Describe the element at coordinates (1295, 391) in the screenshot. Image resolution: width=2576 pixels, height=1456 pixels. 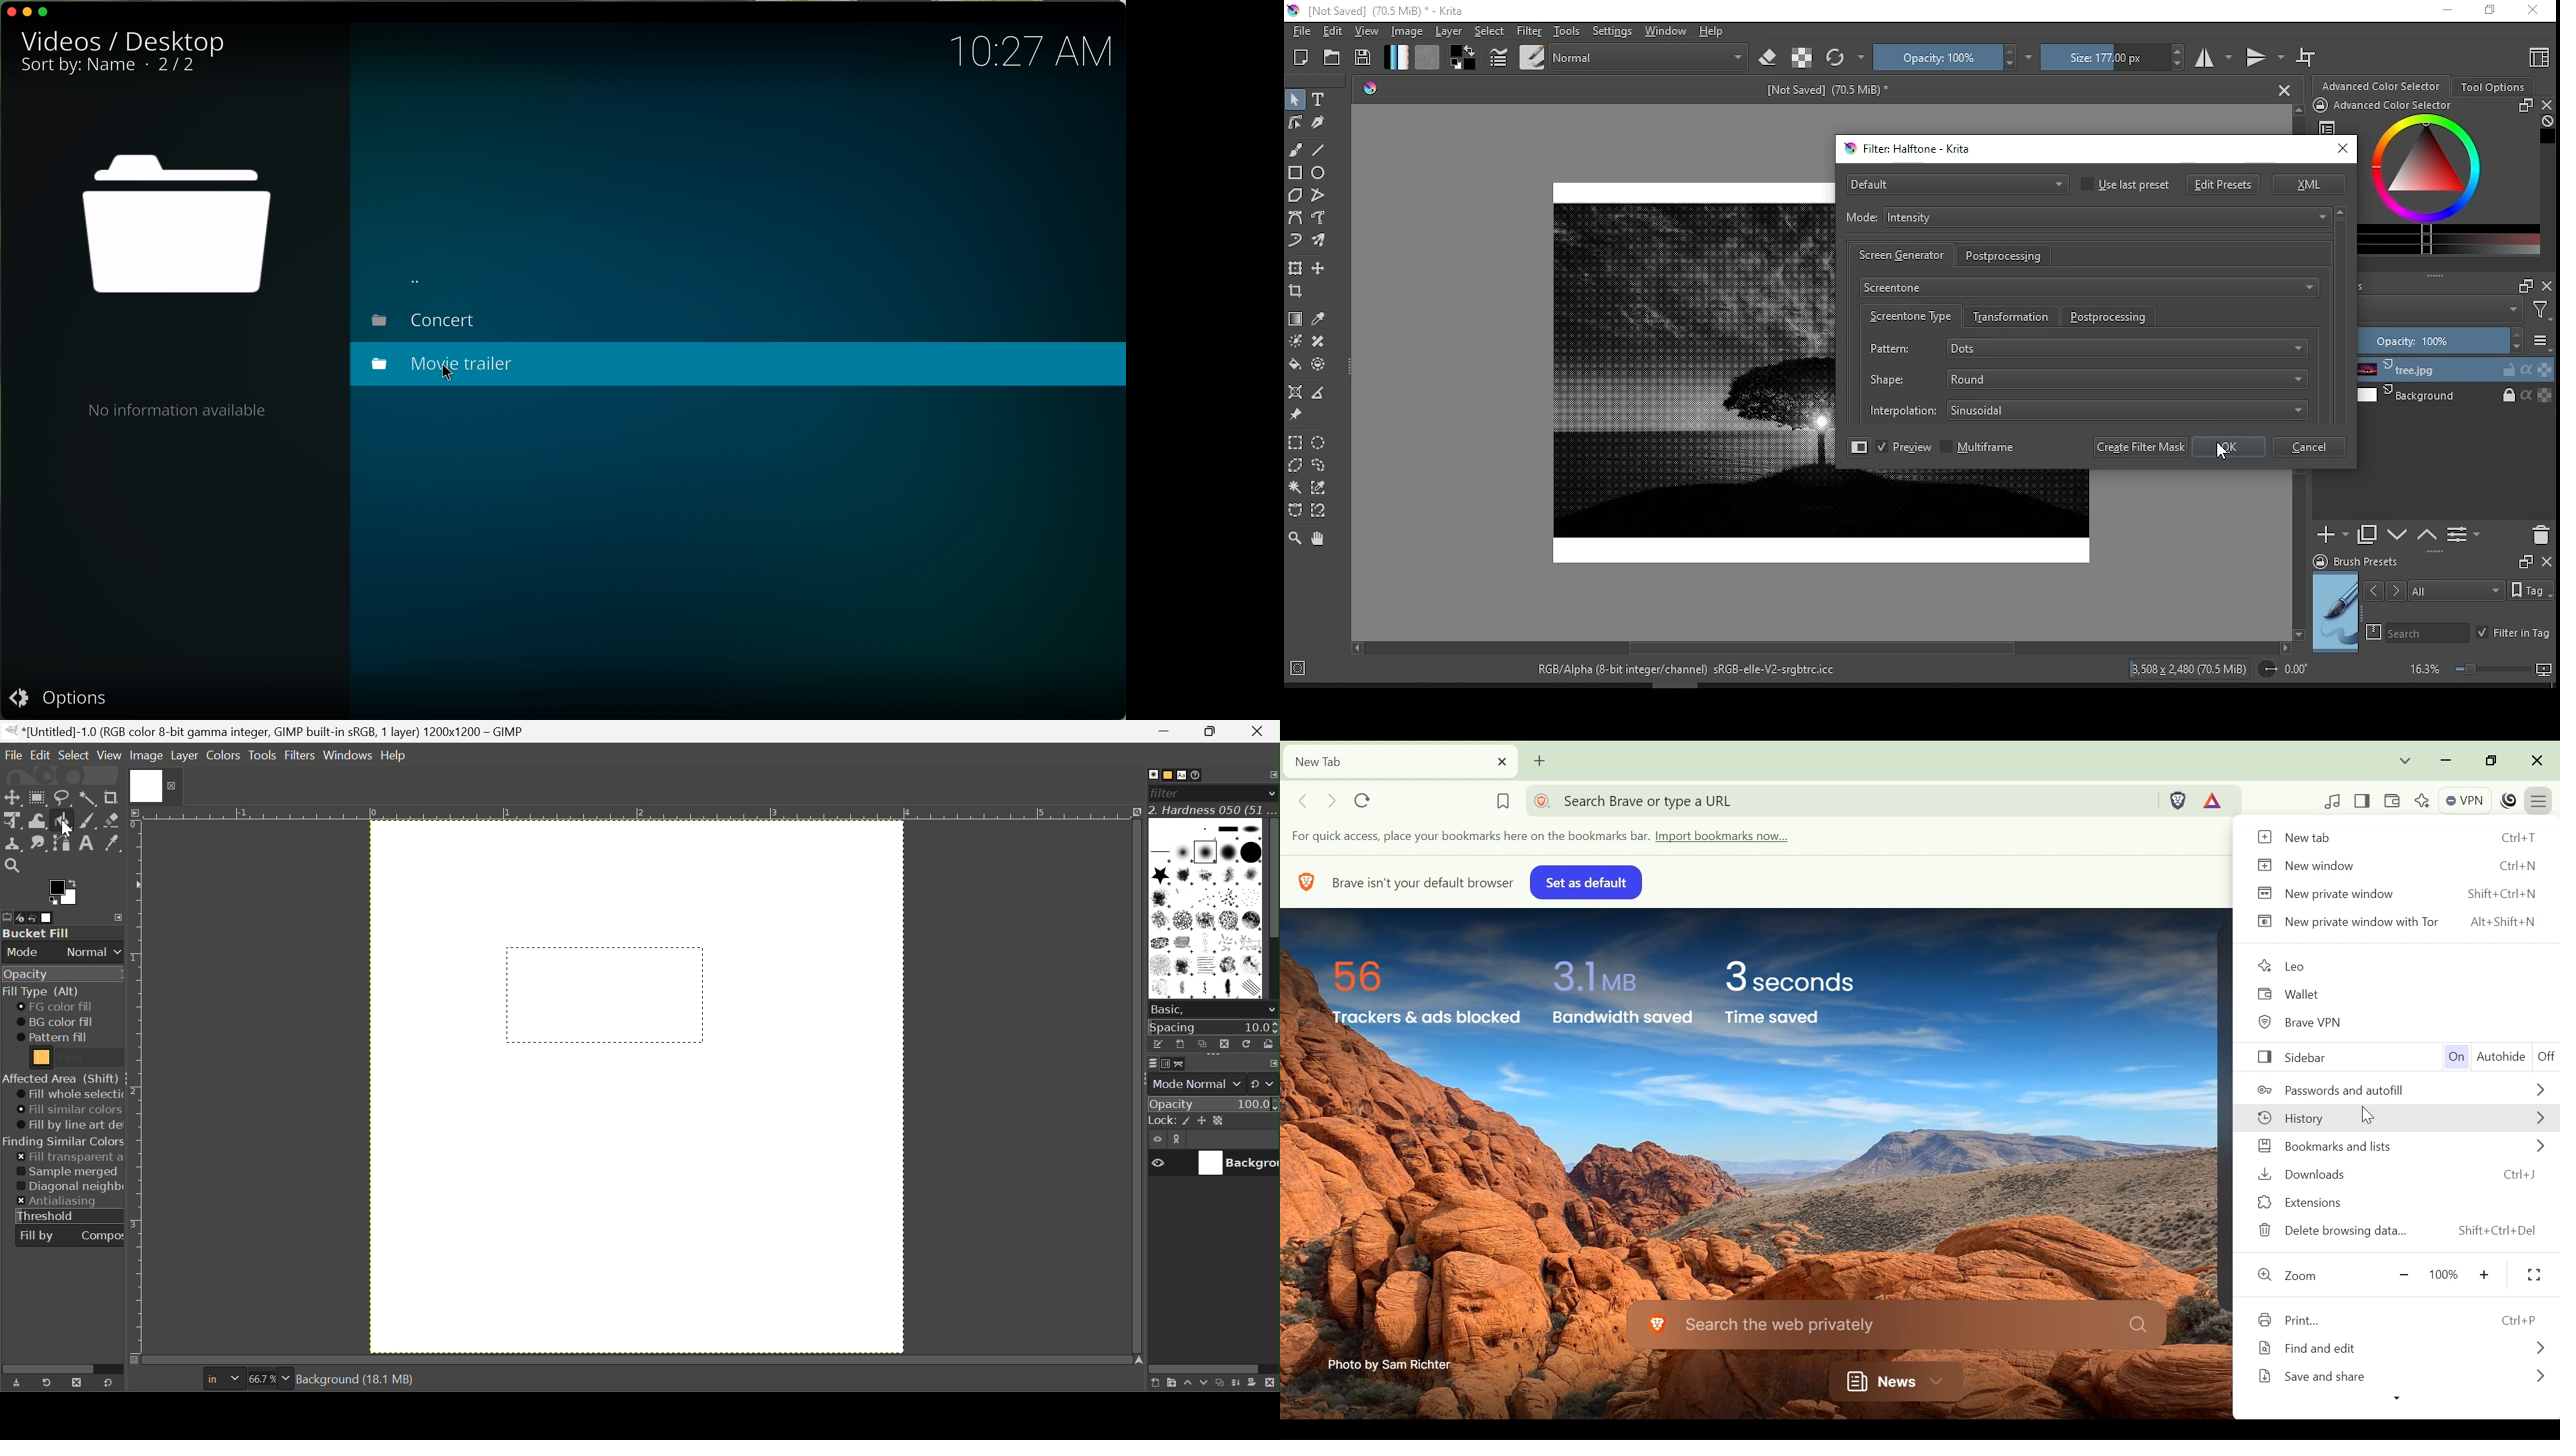
I see `assistant tool` at that location.